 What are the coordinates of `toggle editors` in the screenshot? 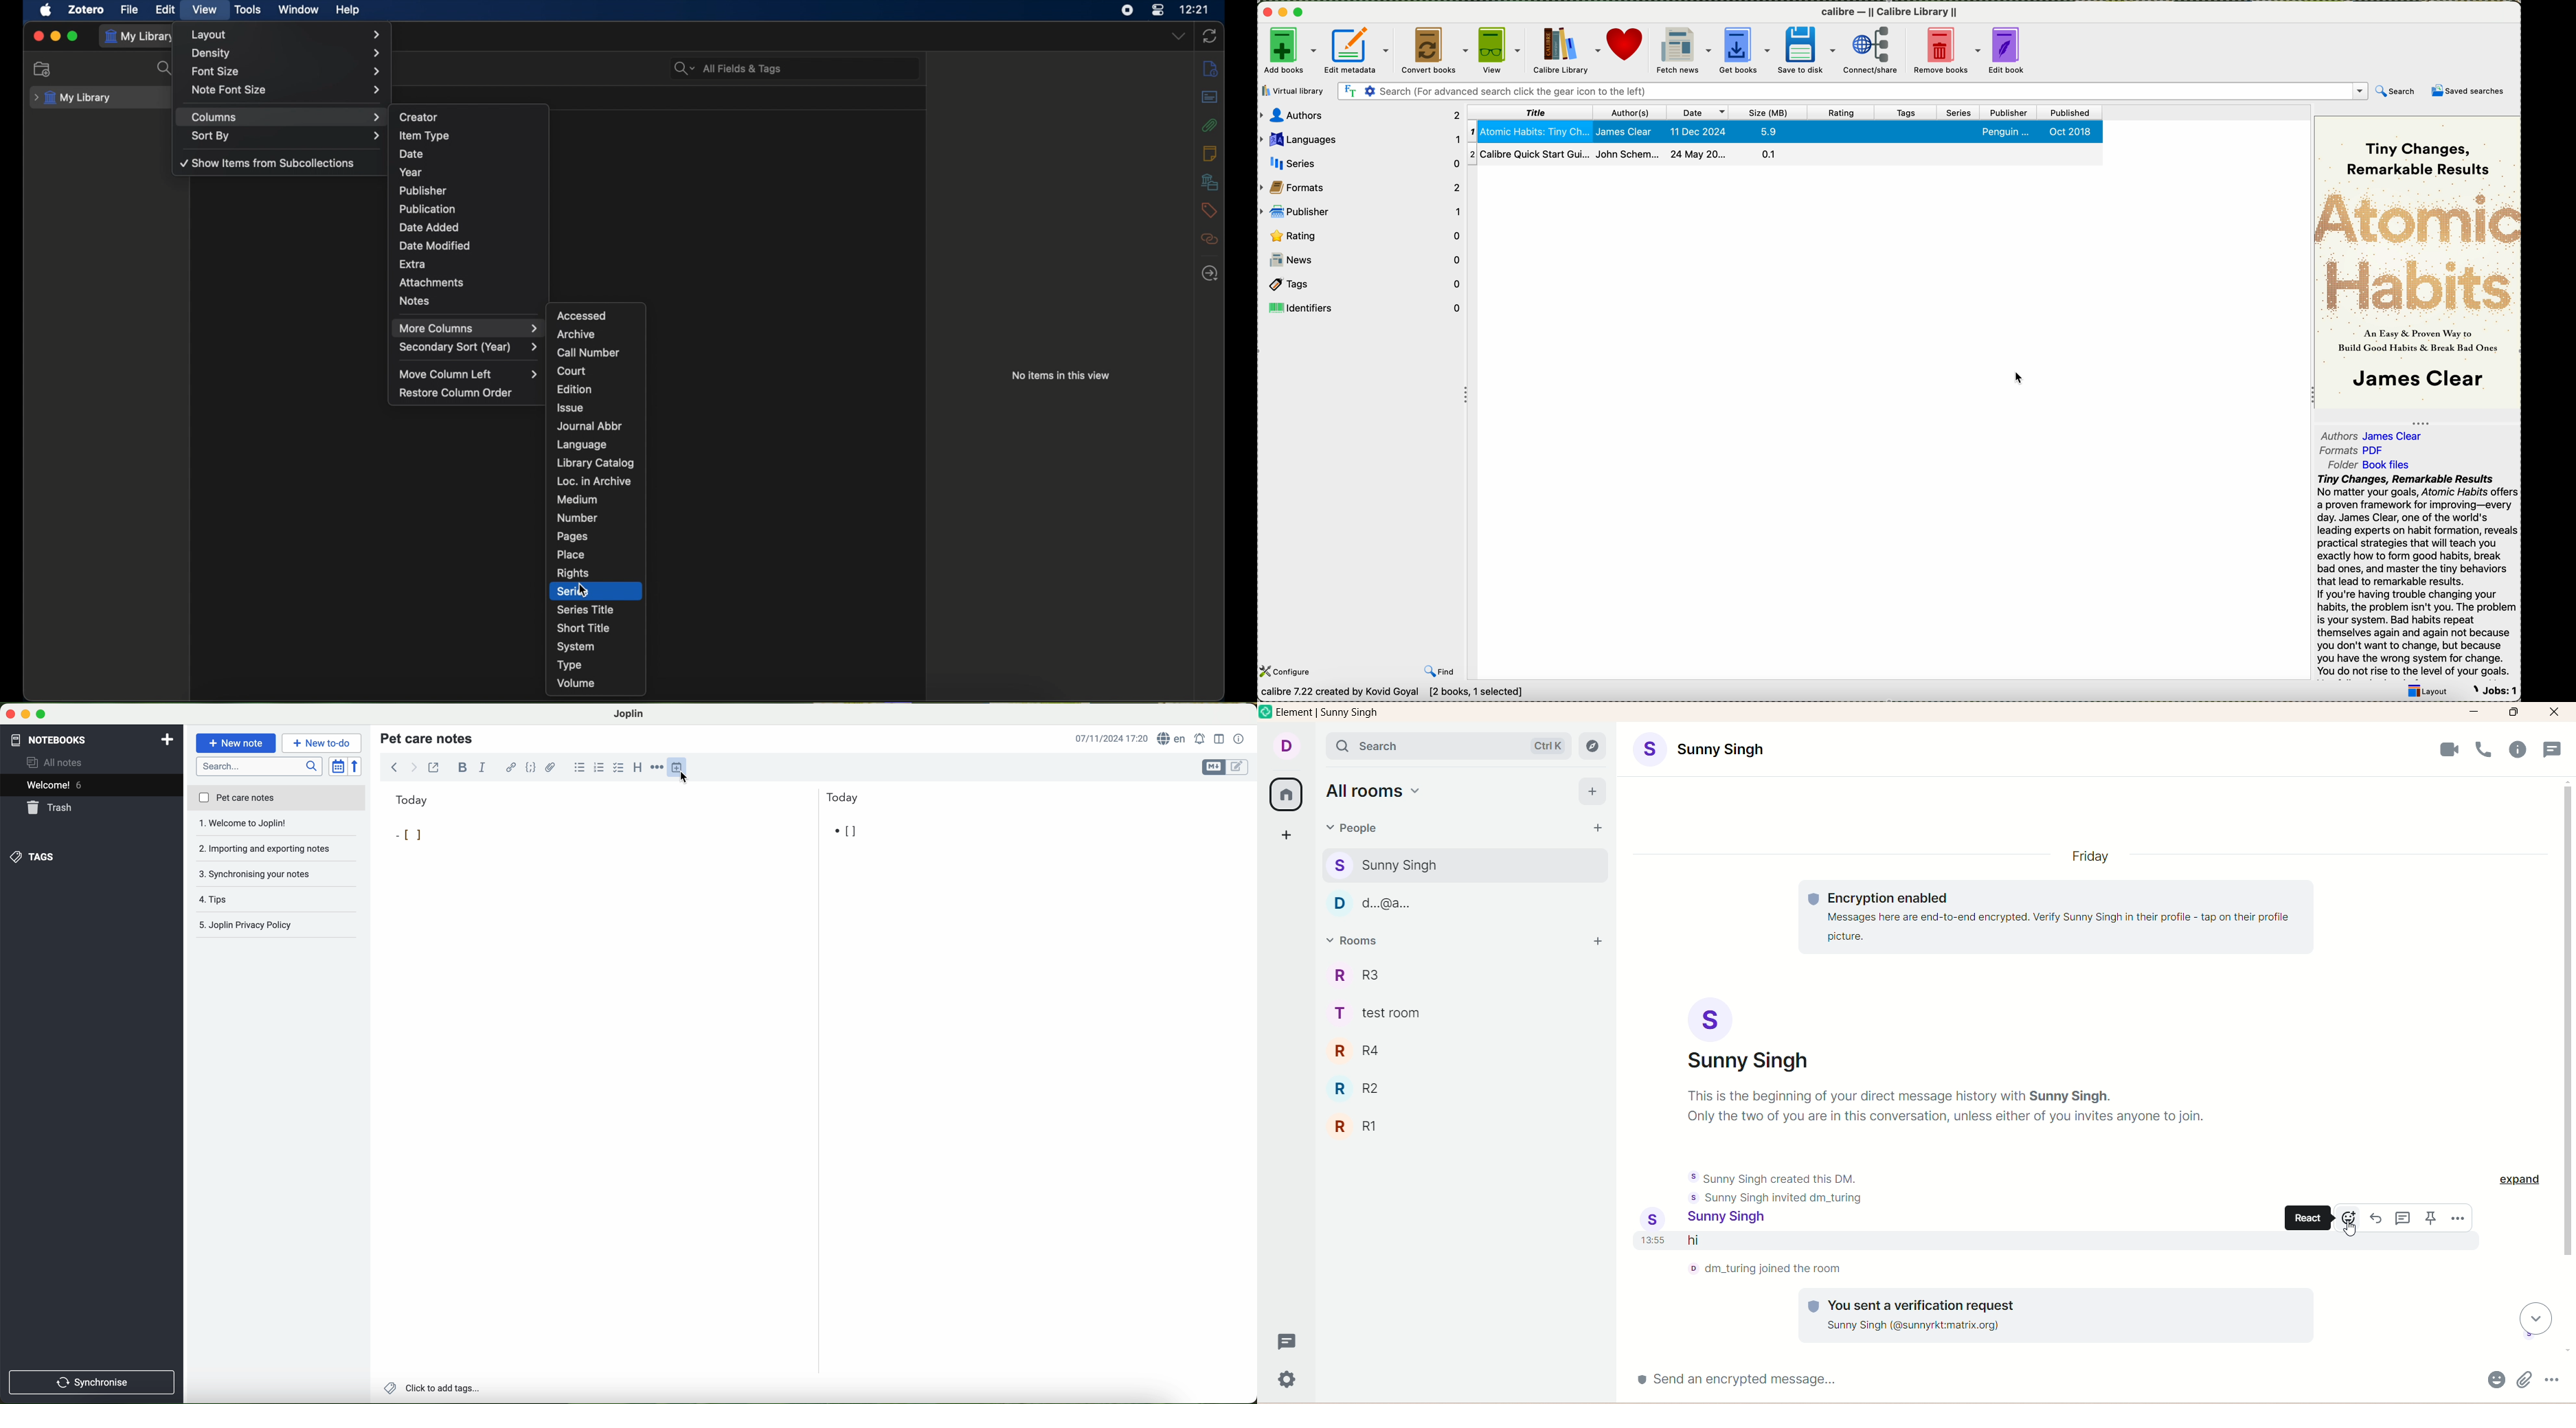 It's located at (1224, 767).